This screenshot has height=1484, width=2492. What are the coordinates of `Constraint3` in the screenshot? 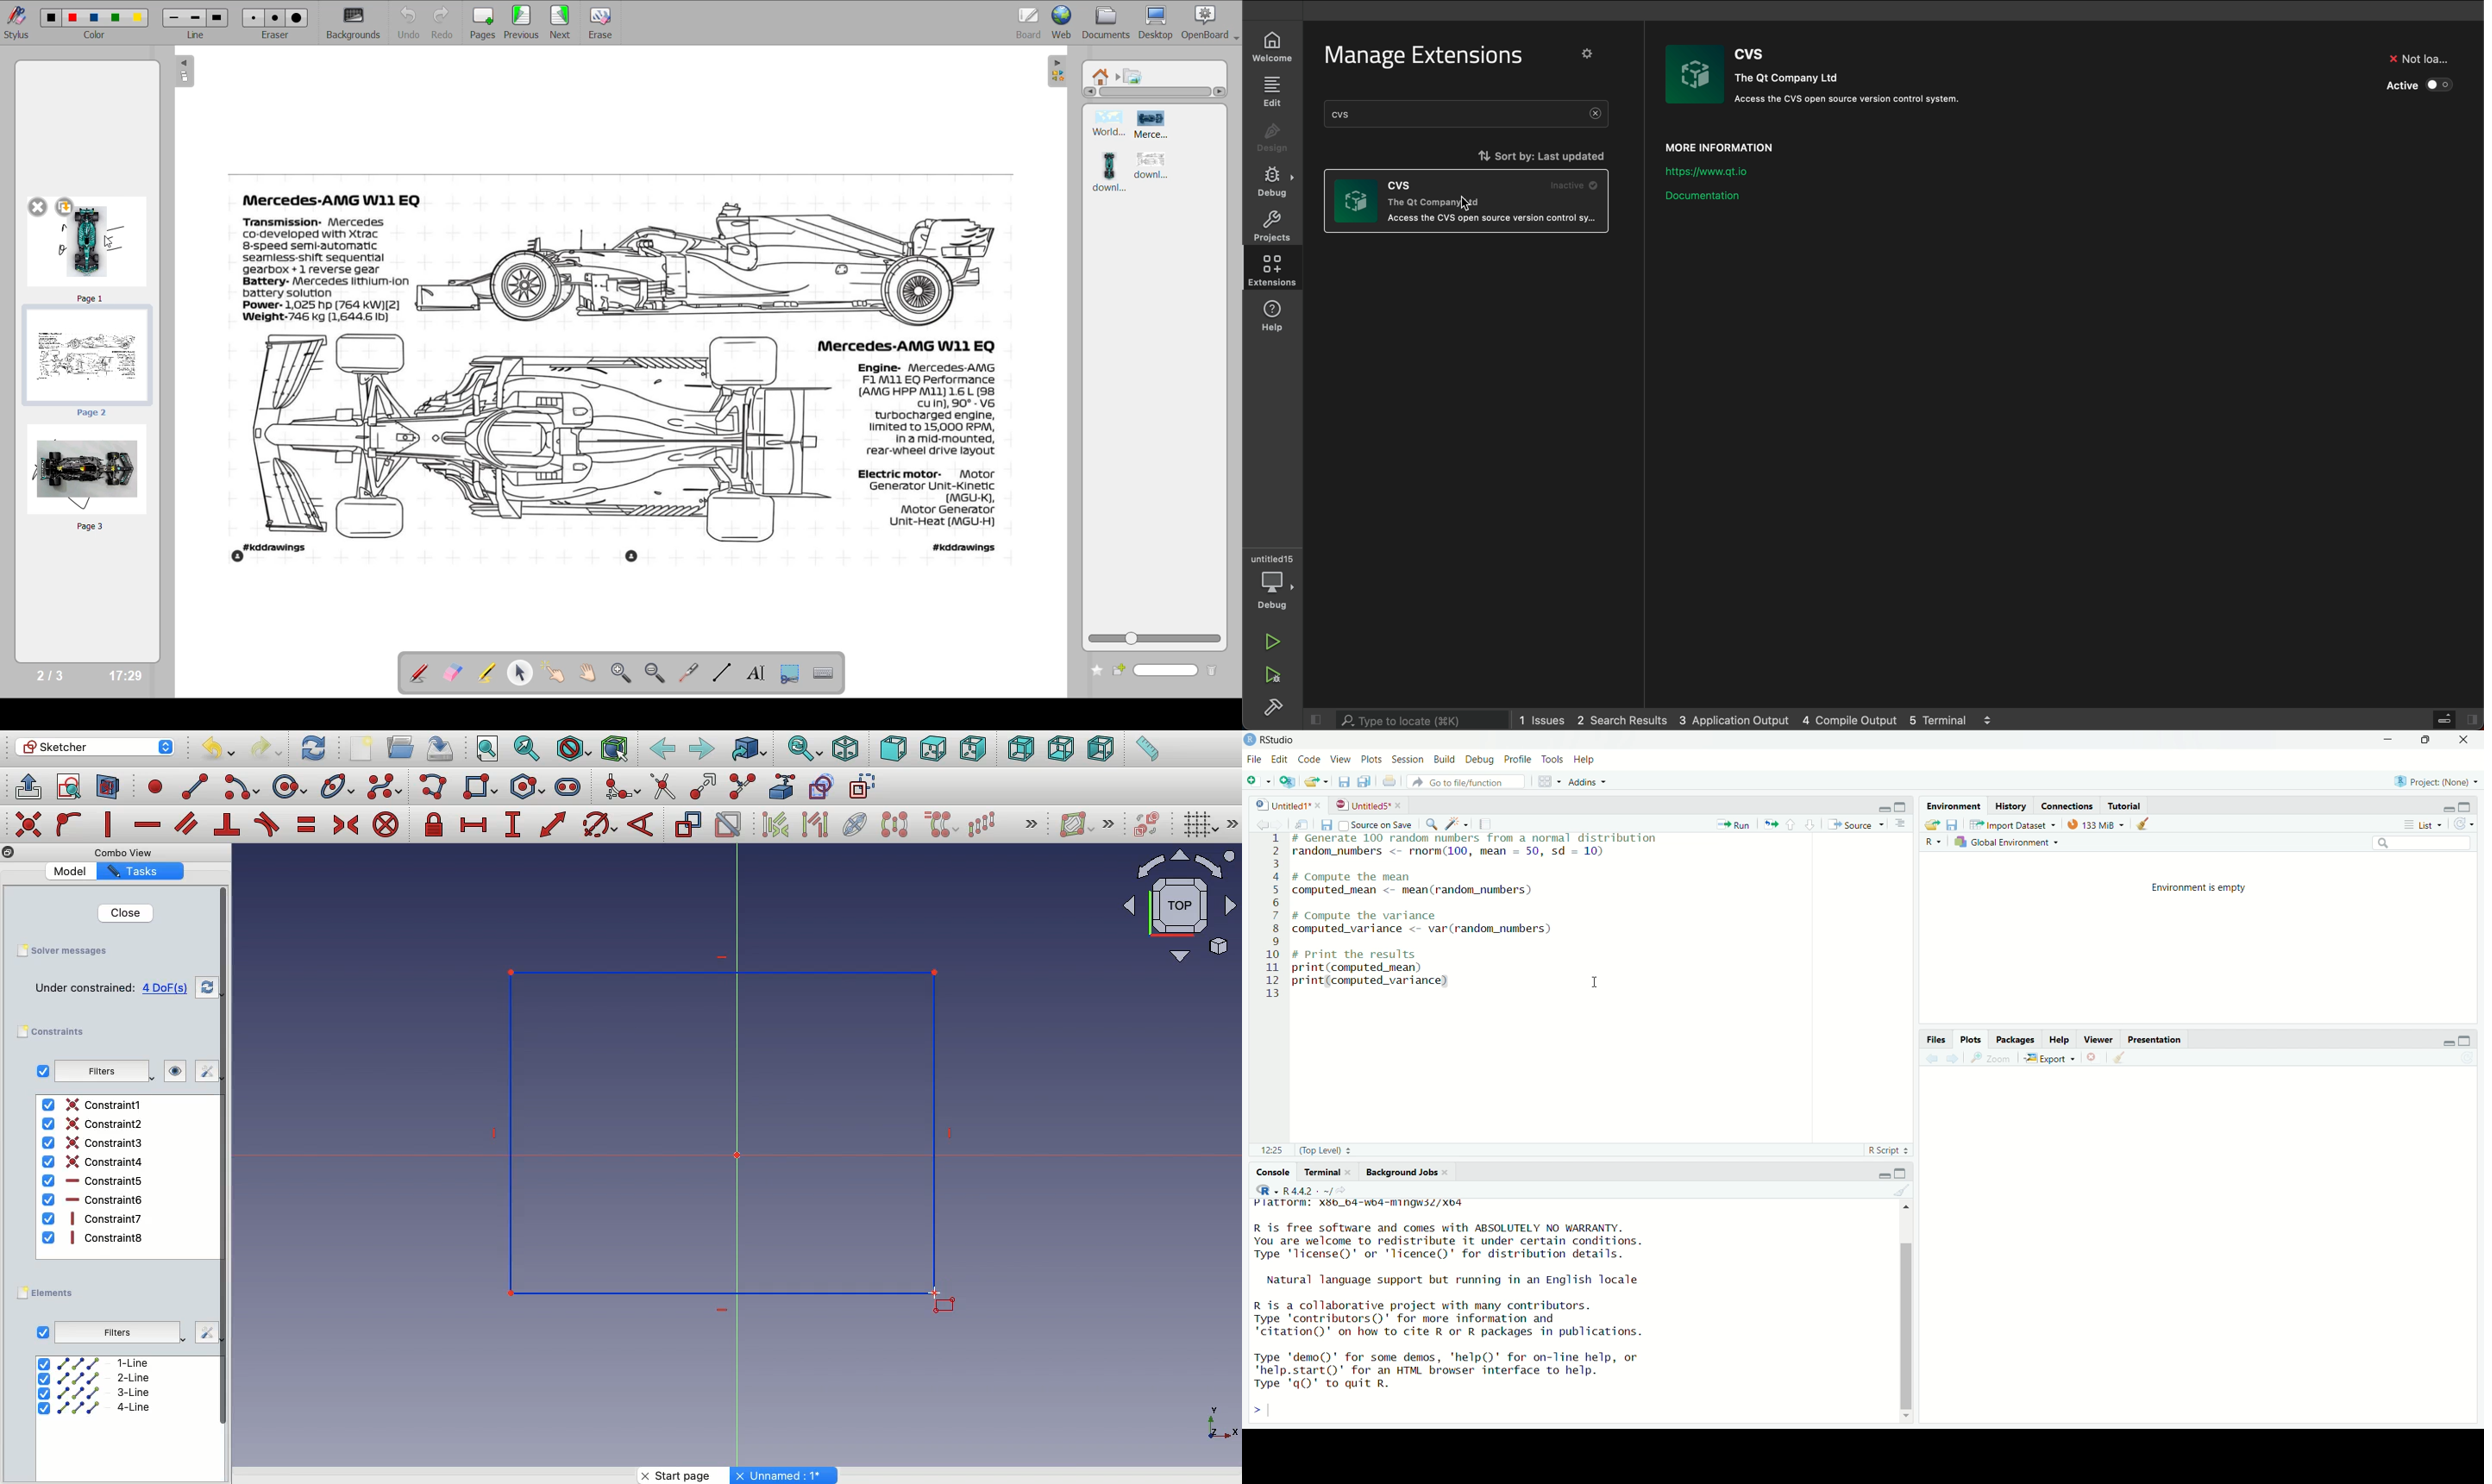 It's located at (95, 1143).